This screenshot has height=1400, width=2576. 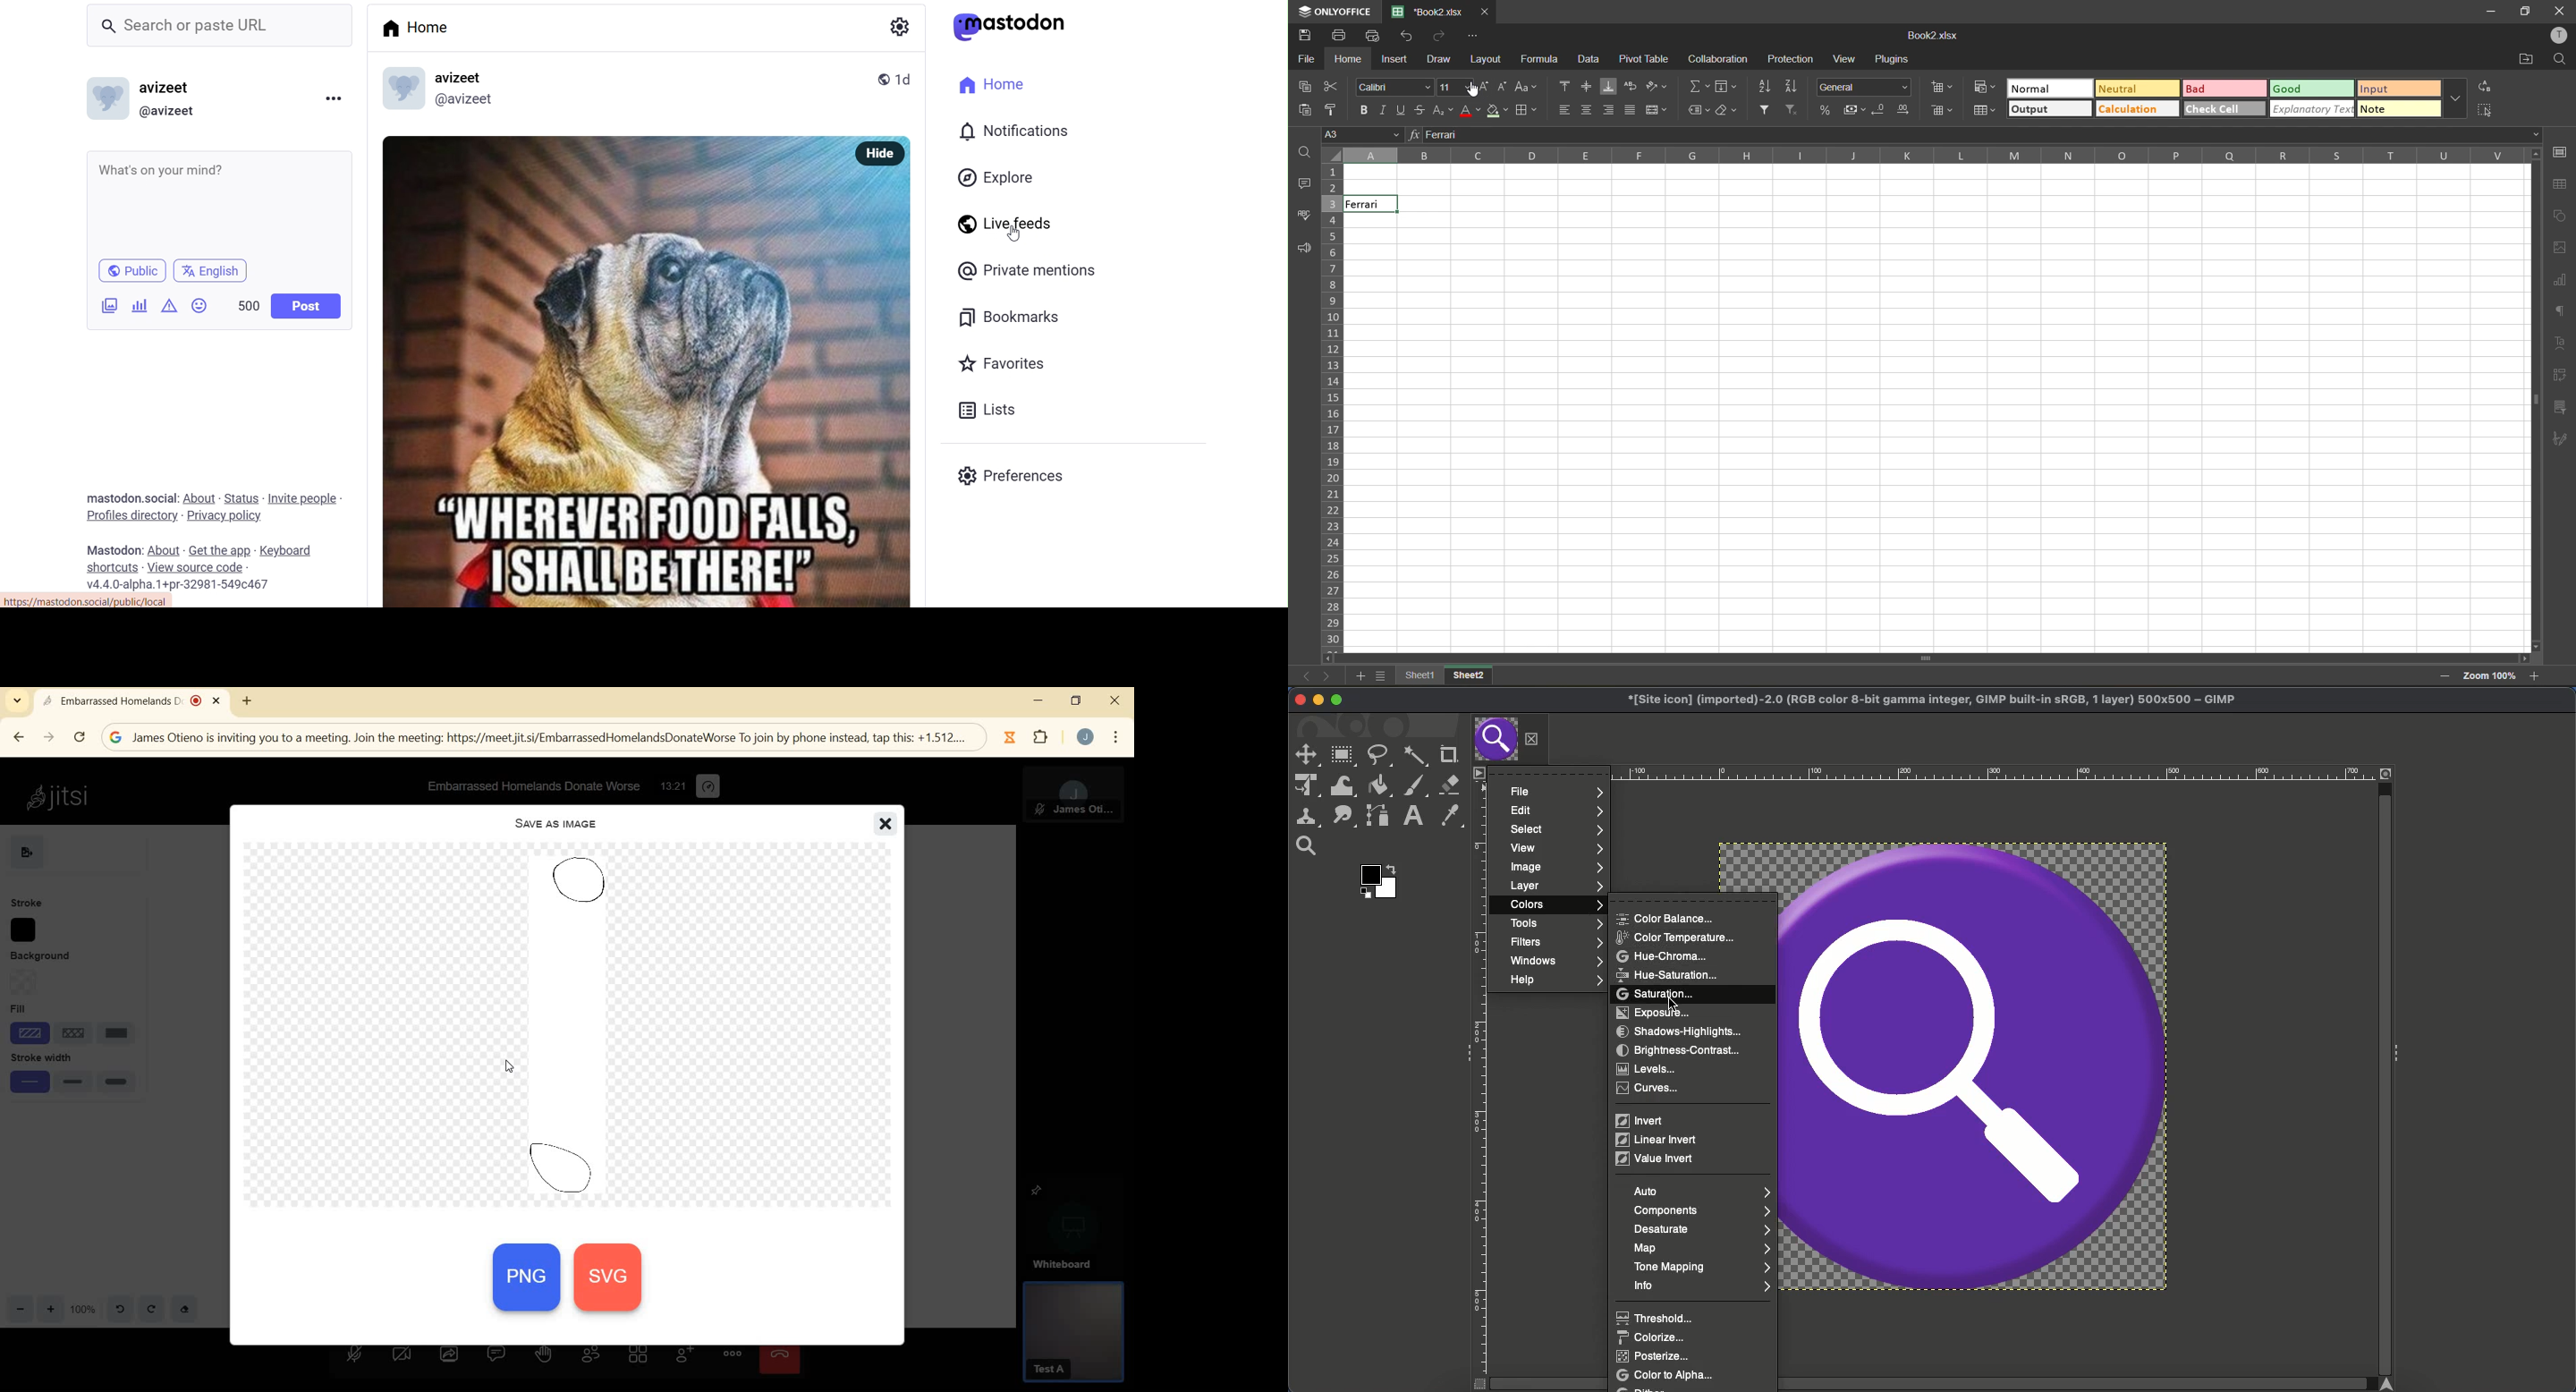 What do you see at coordinates (1042, 740) in the screenshot?
I see `extensions` at bounding box center [1042, 740].